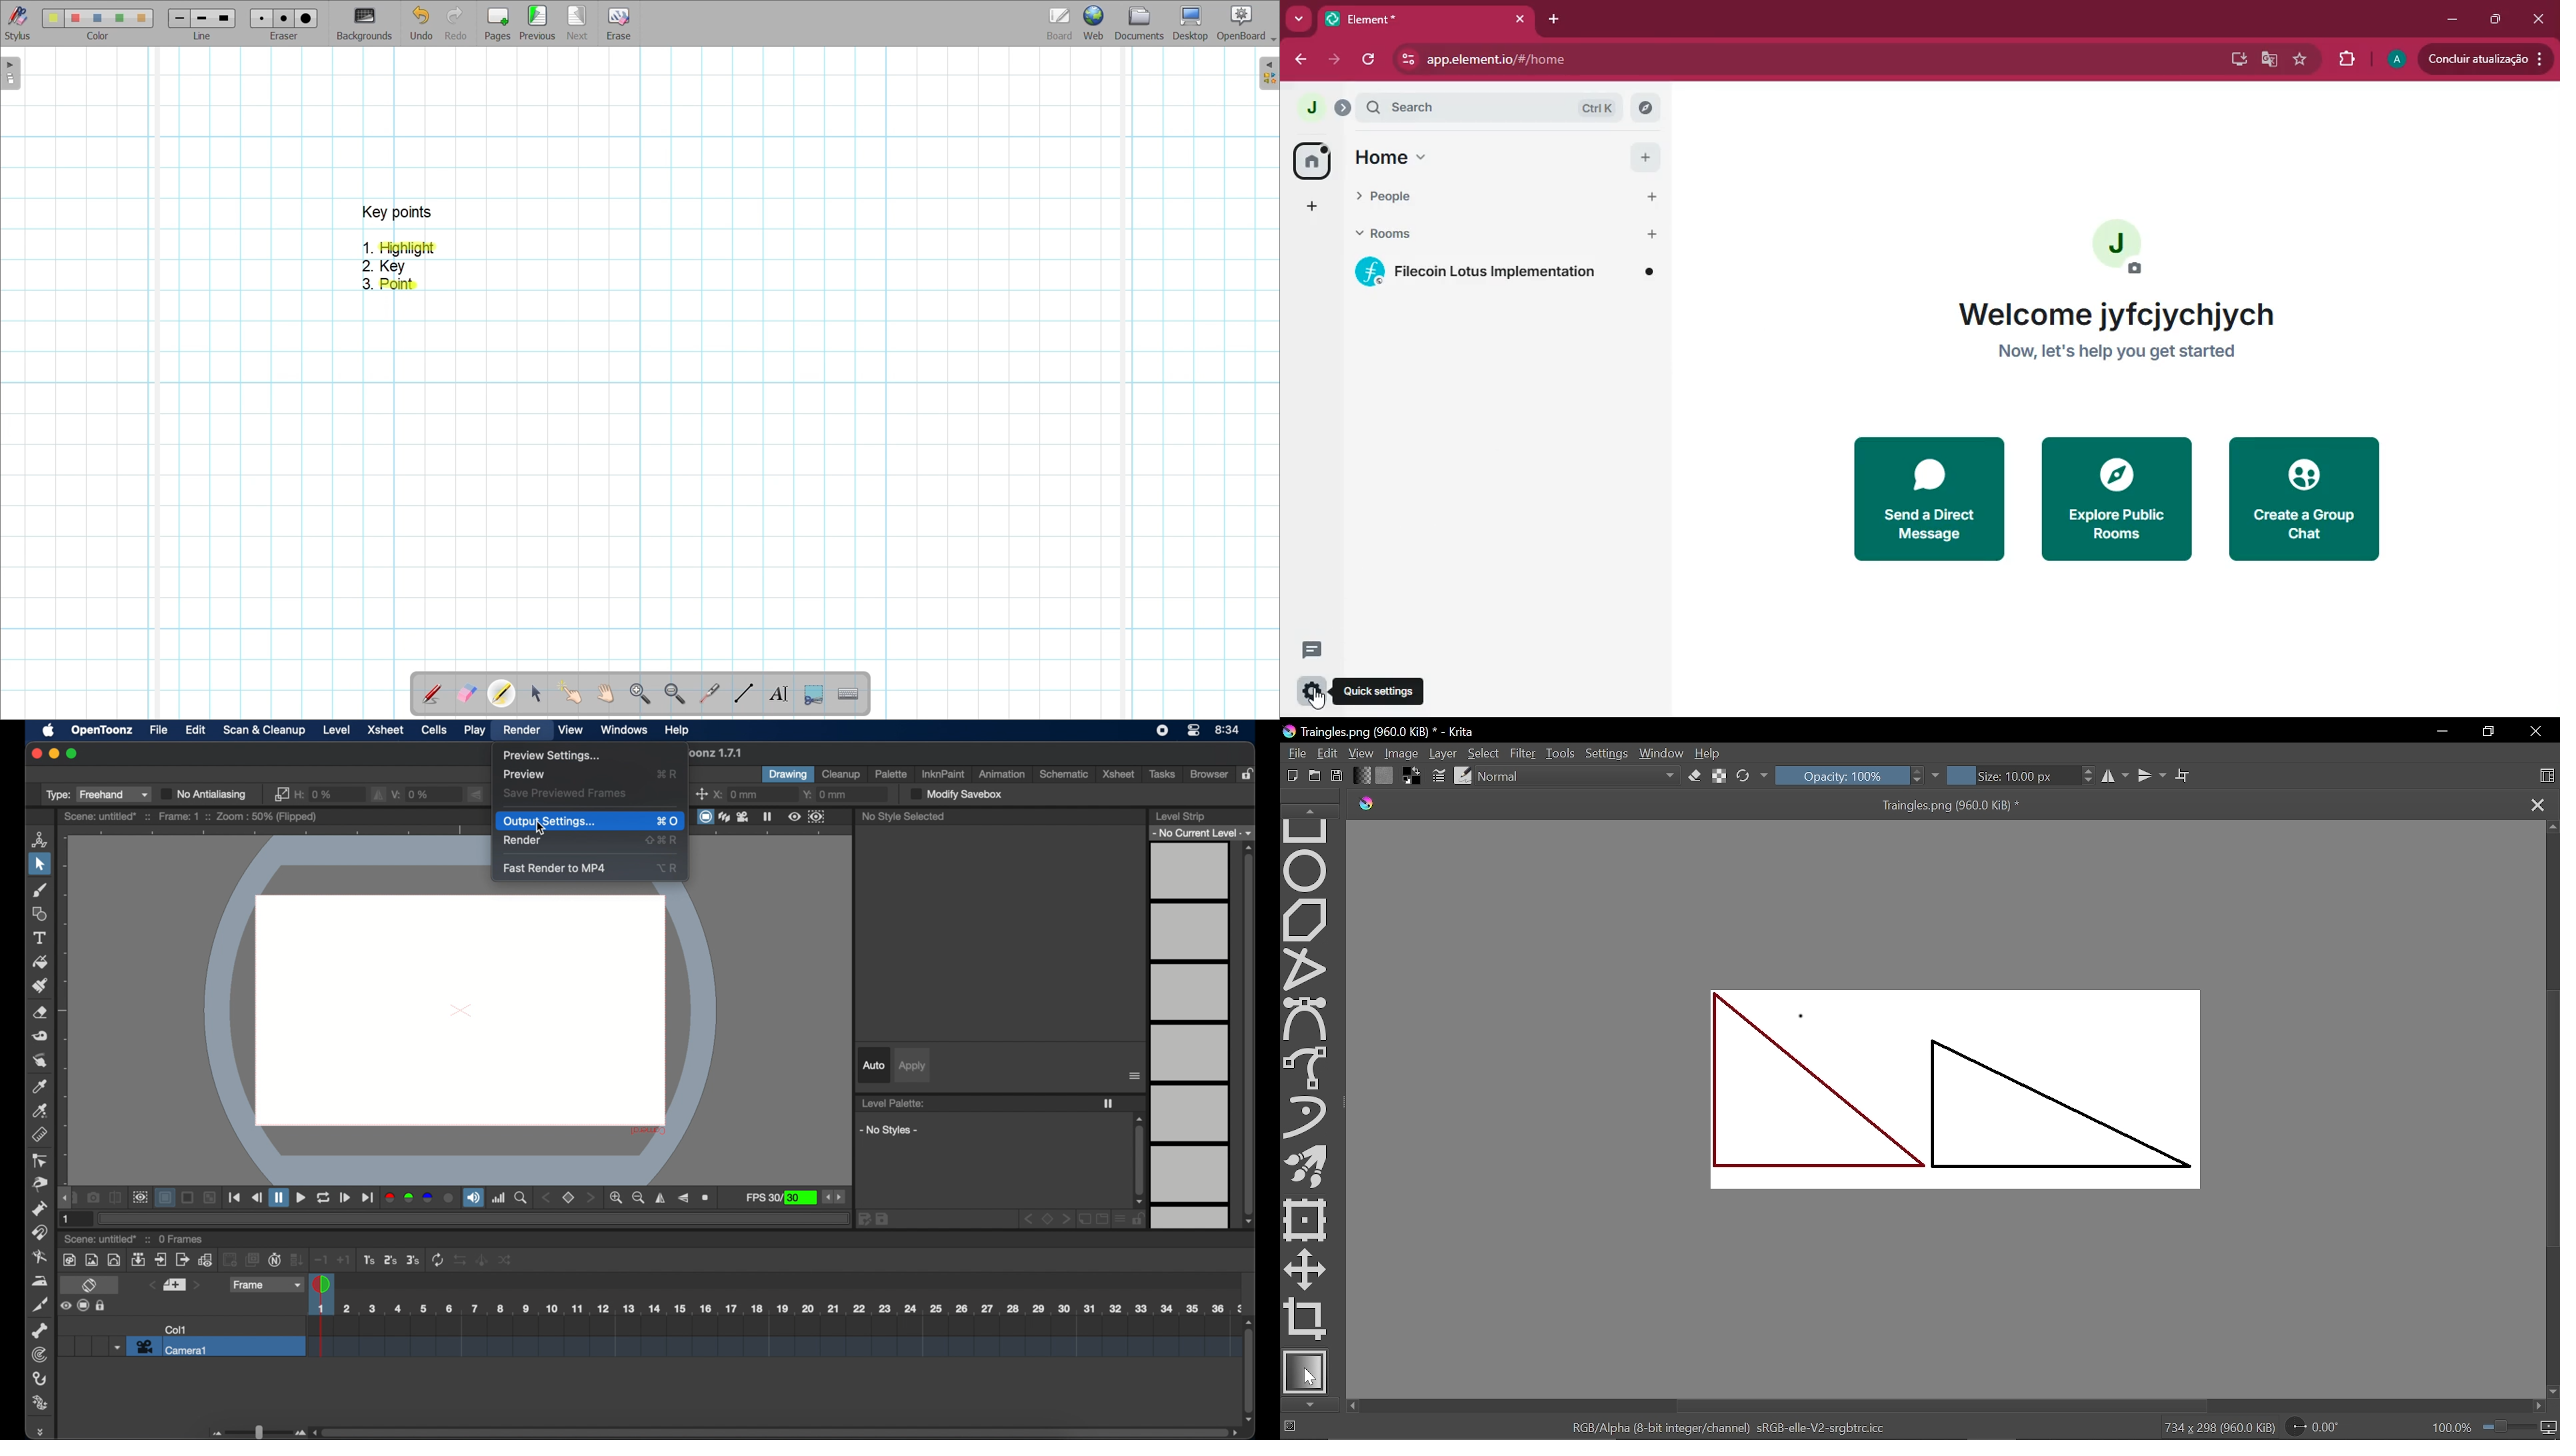 This screenshot has height=1456, width=2576. What do you see at coordinates (379, 794) in the screenshot?
I see `fill horizontally` at bounding box center [379, 794].